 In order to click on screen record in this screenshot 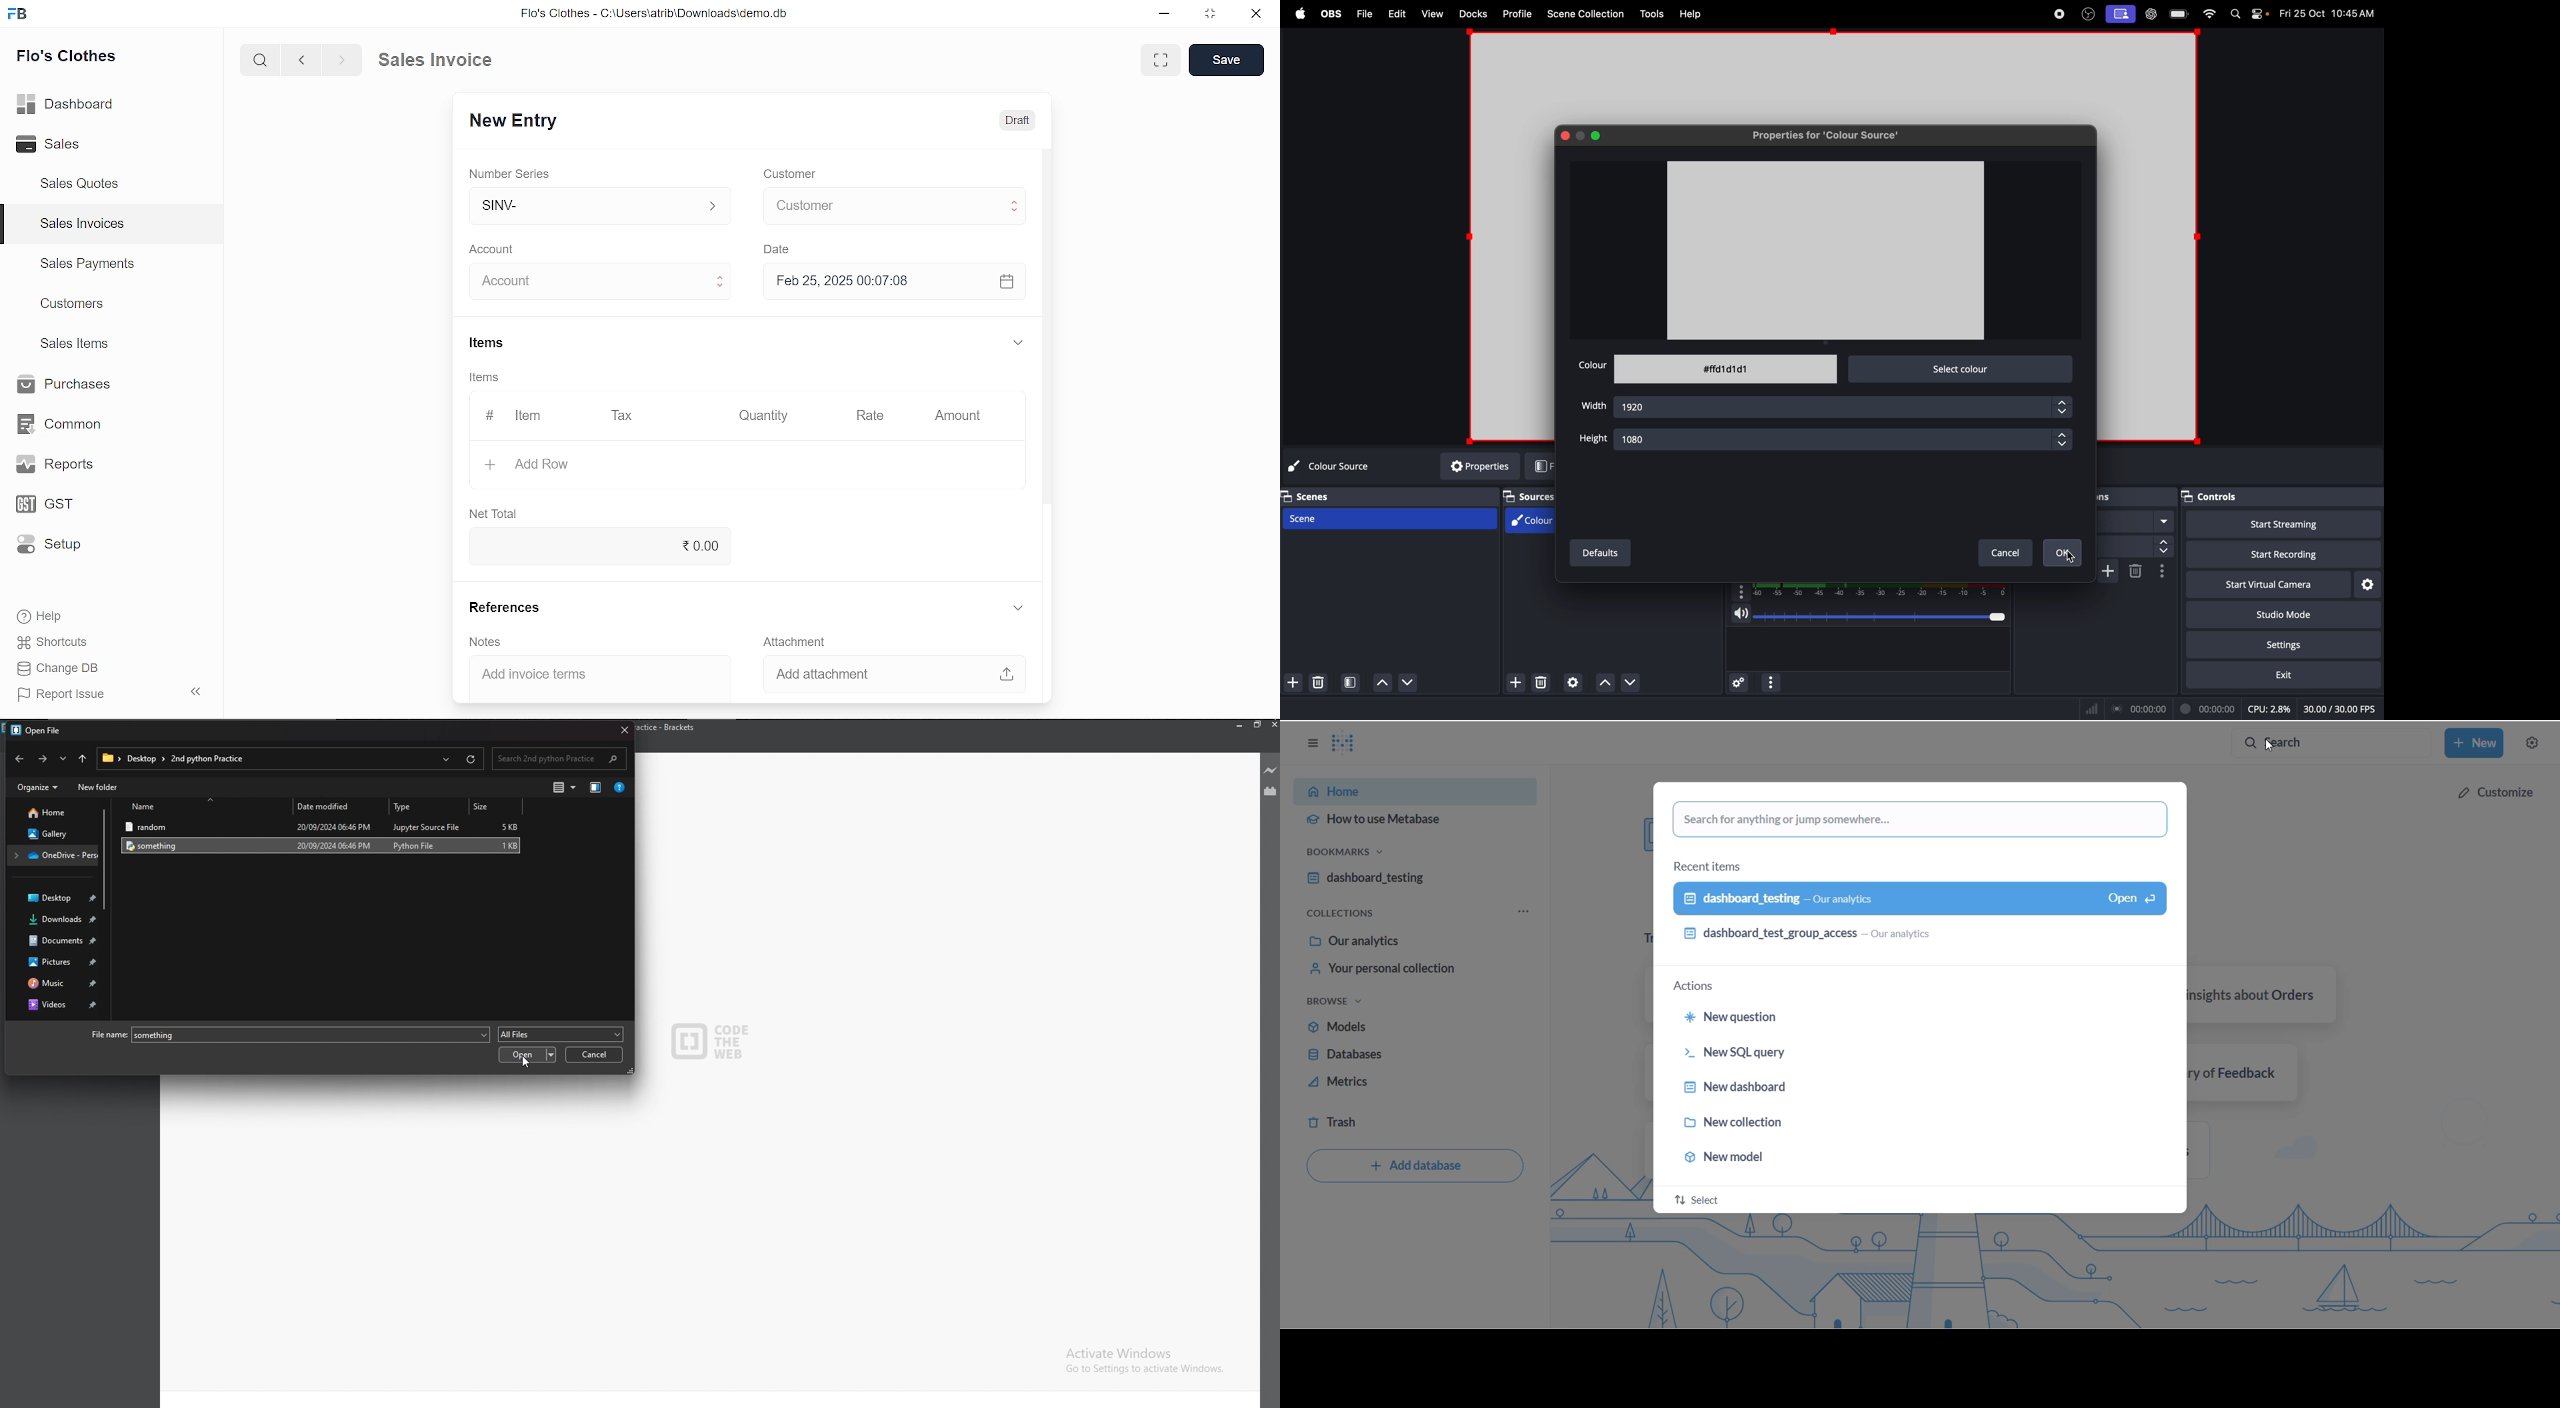, I will do `click(2122, 14)`.